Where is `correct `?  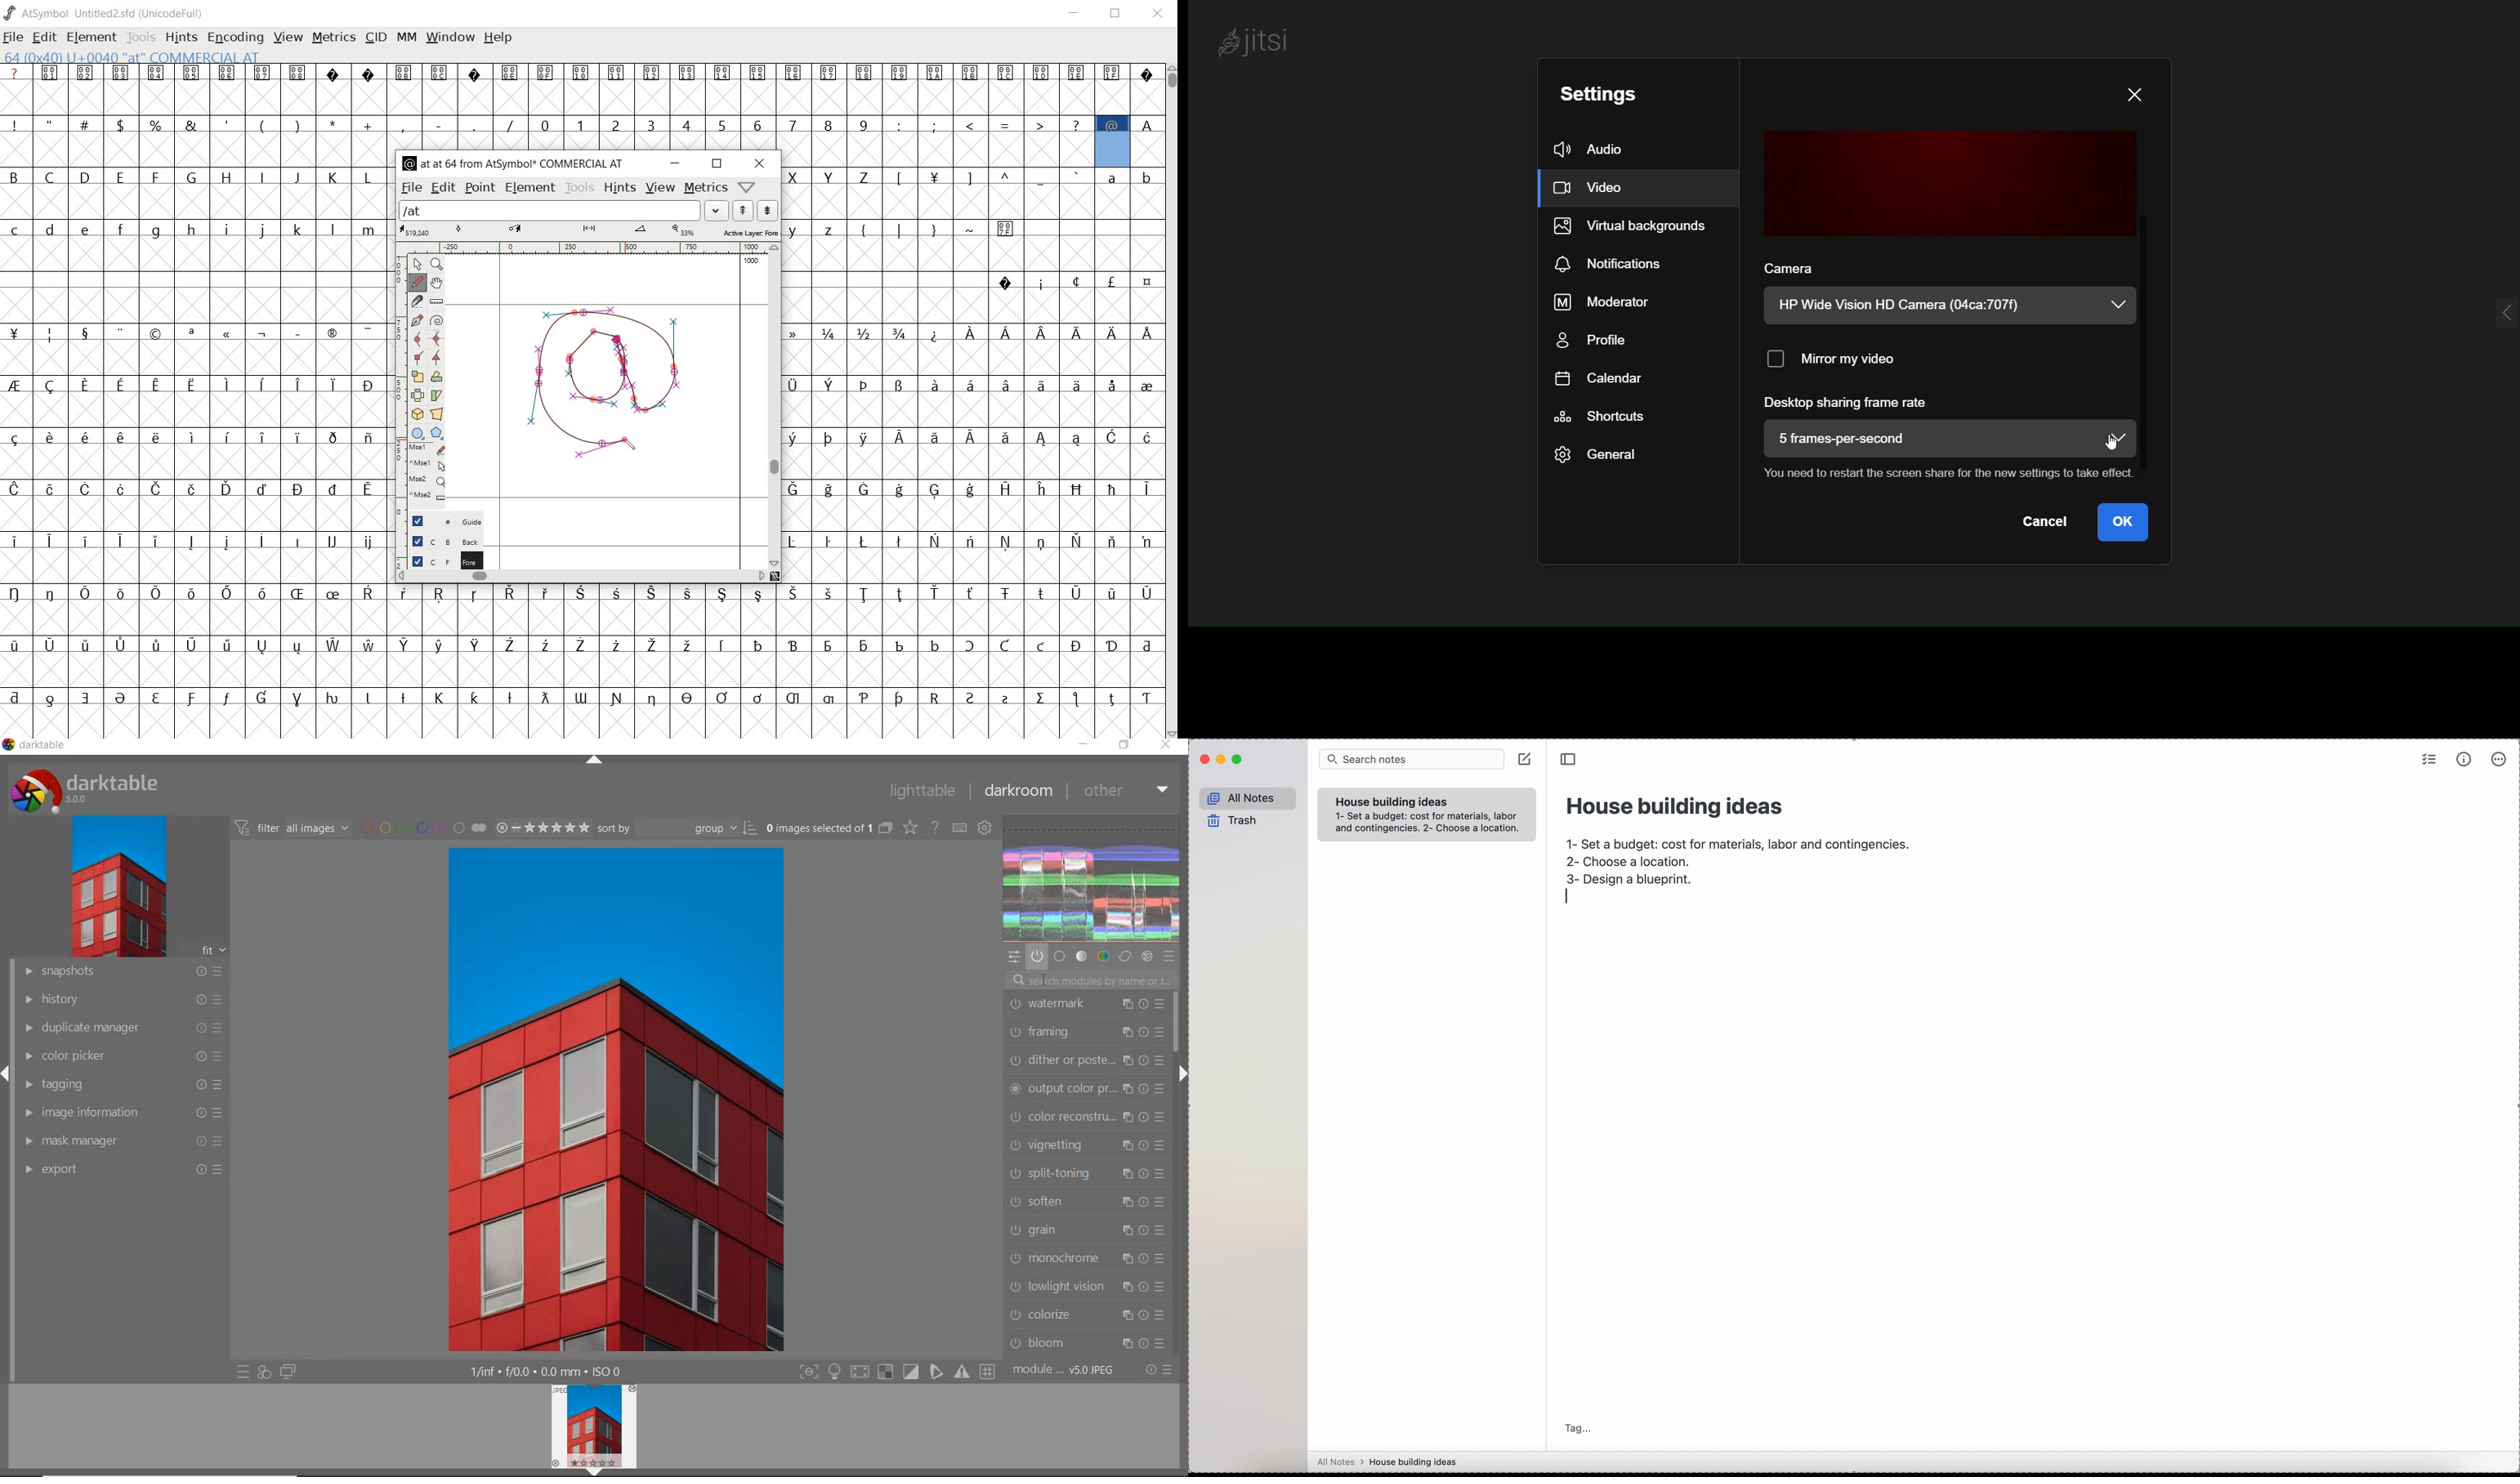
correct  is located at coordinates (1125, 957).